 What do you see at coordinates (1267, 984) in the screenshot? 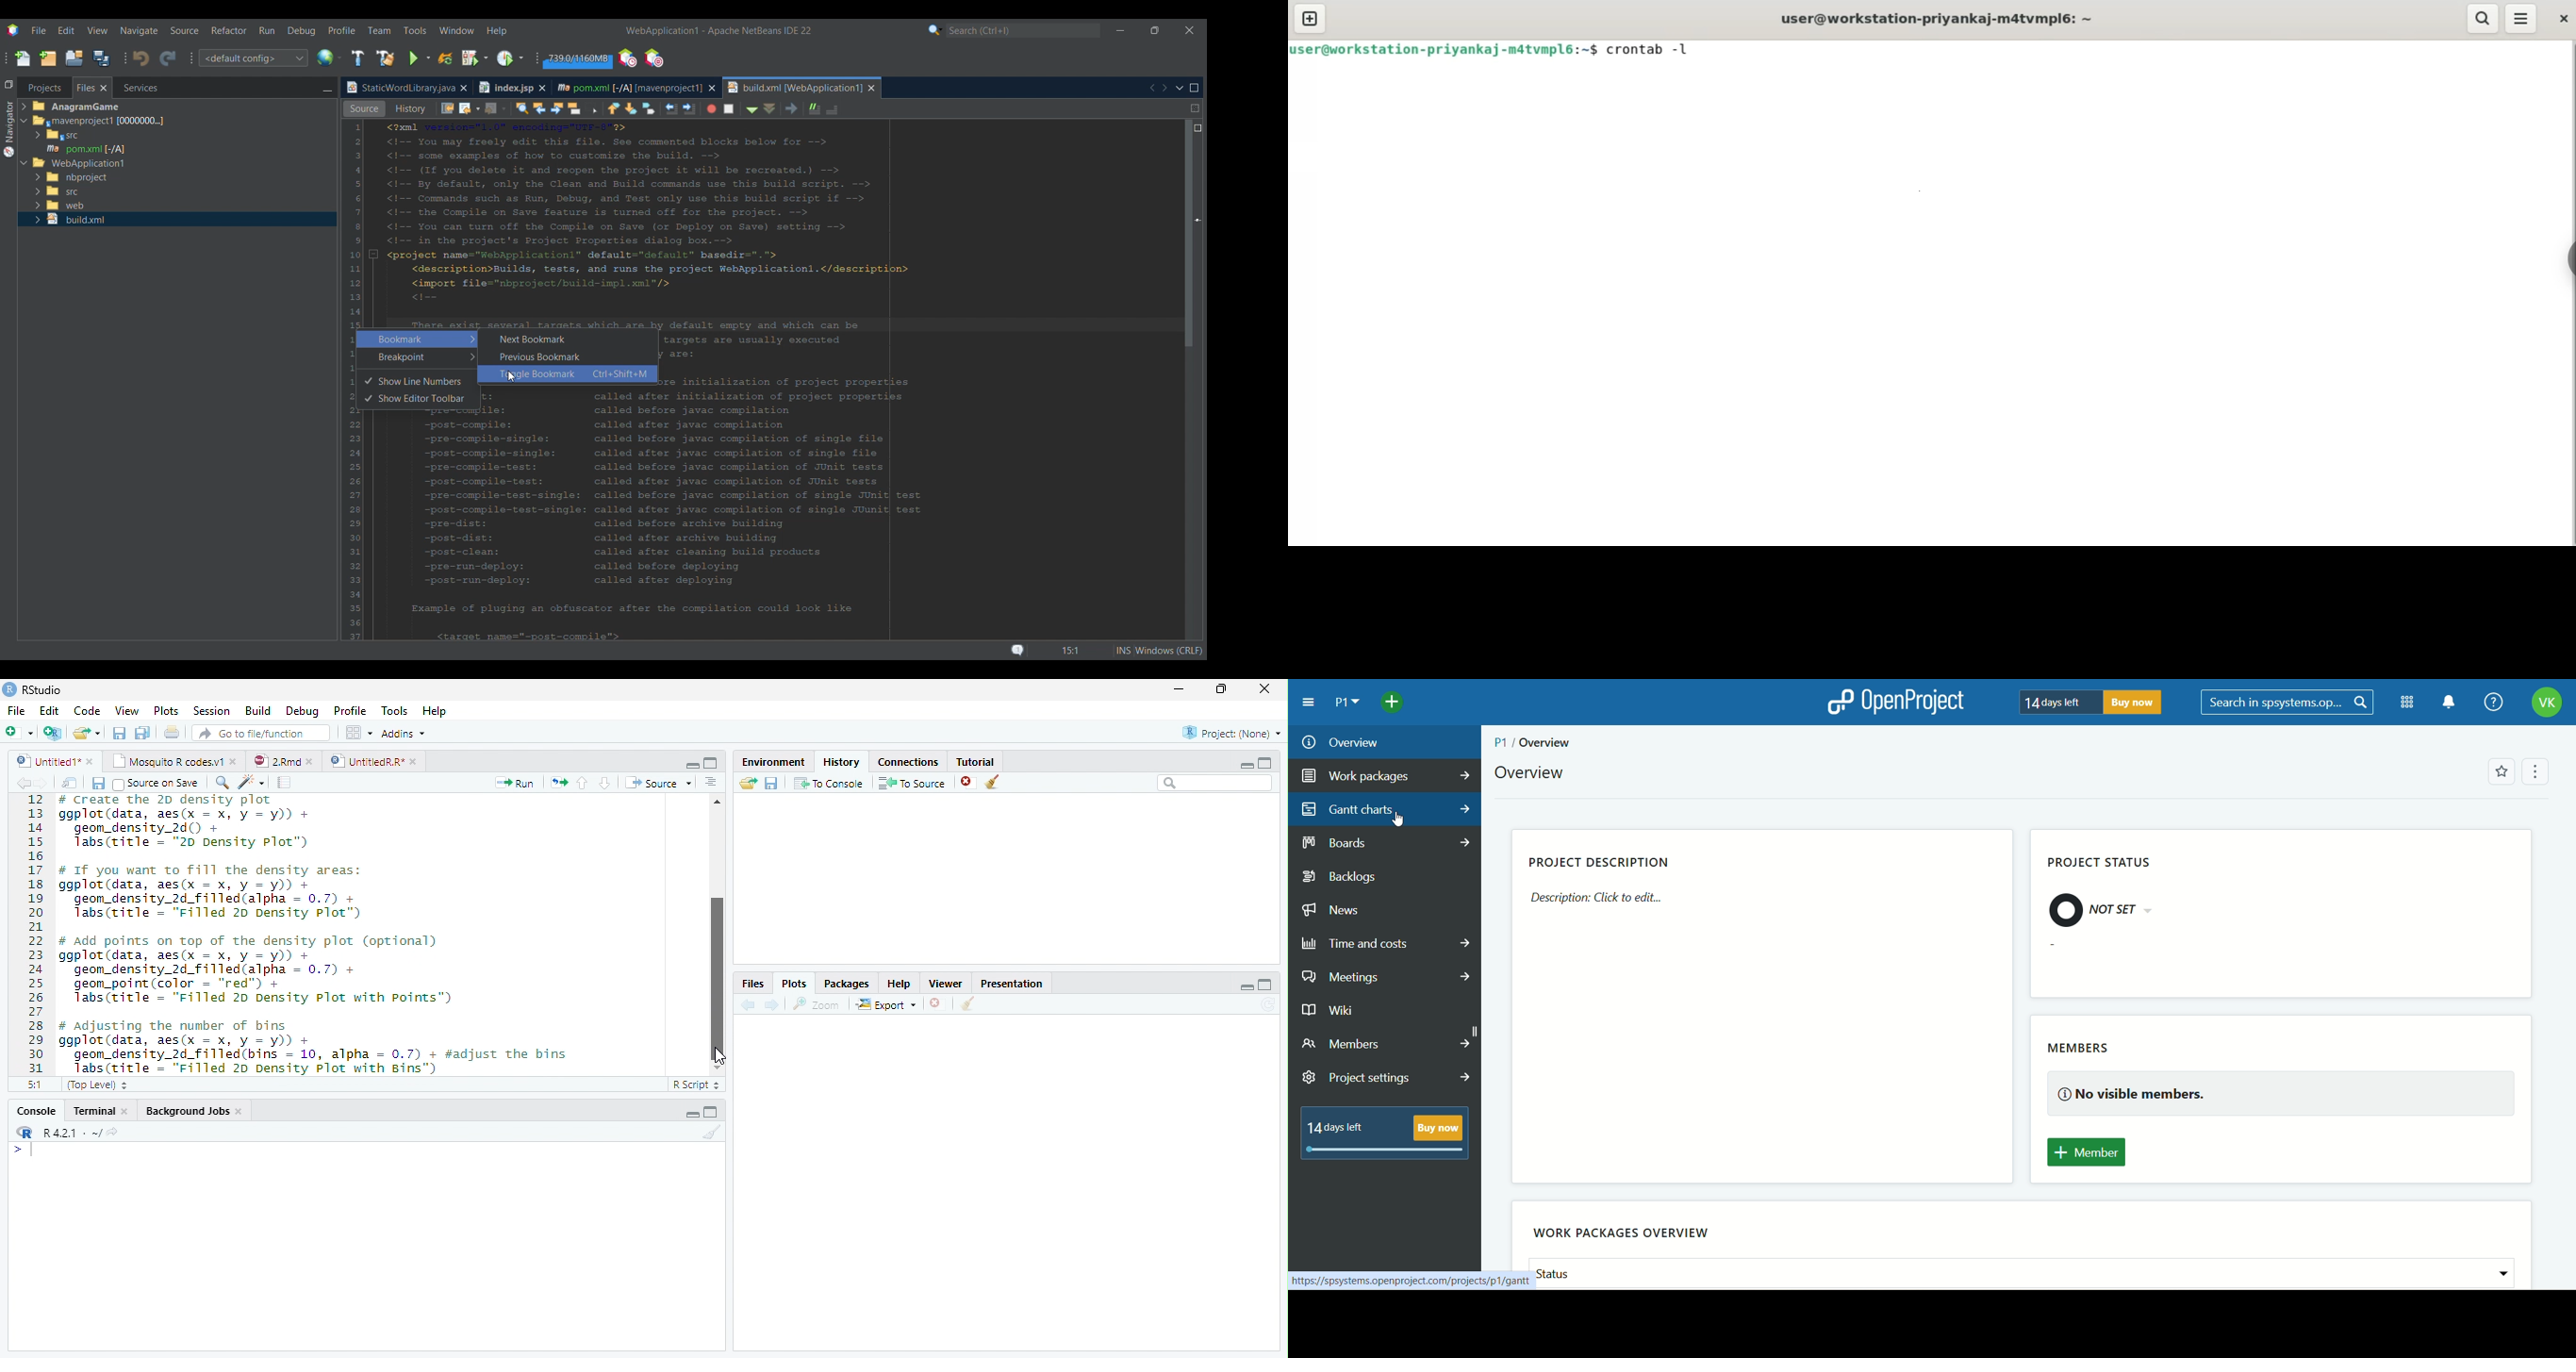
I see `maximize` at bounding box center [1267, 984].